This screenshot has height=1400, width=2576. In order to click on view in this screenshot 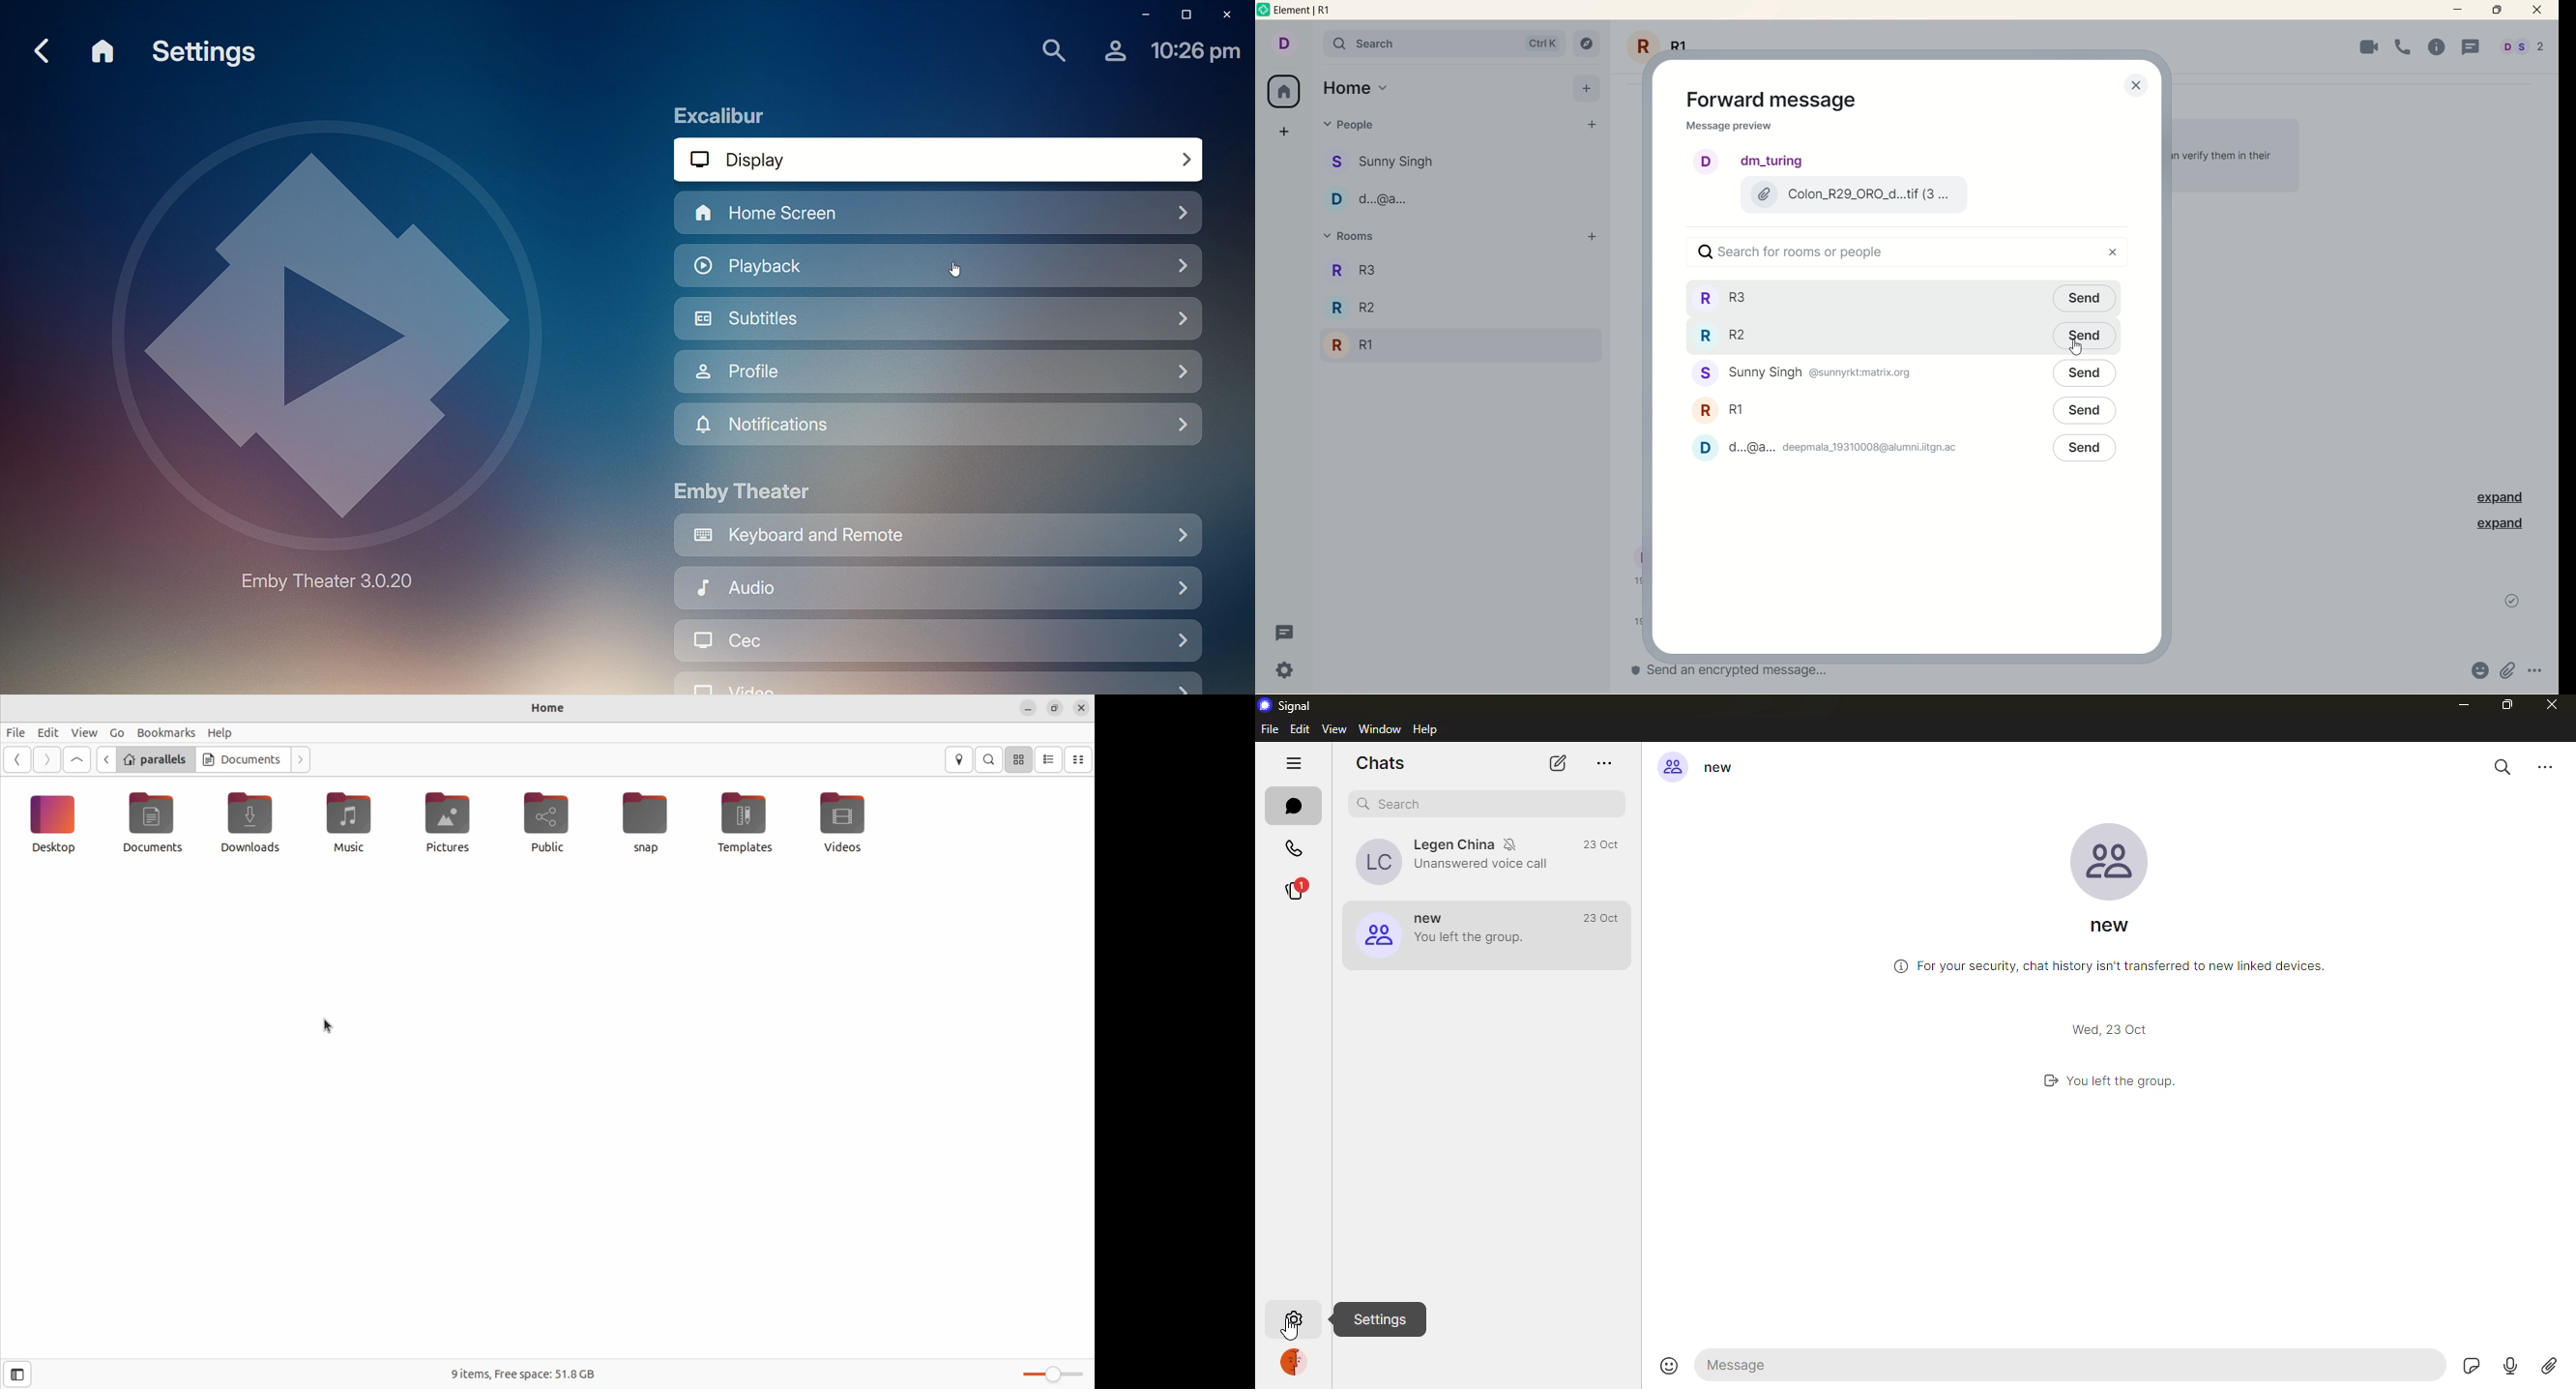, I will do `click(1336, 728)`.